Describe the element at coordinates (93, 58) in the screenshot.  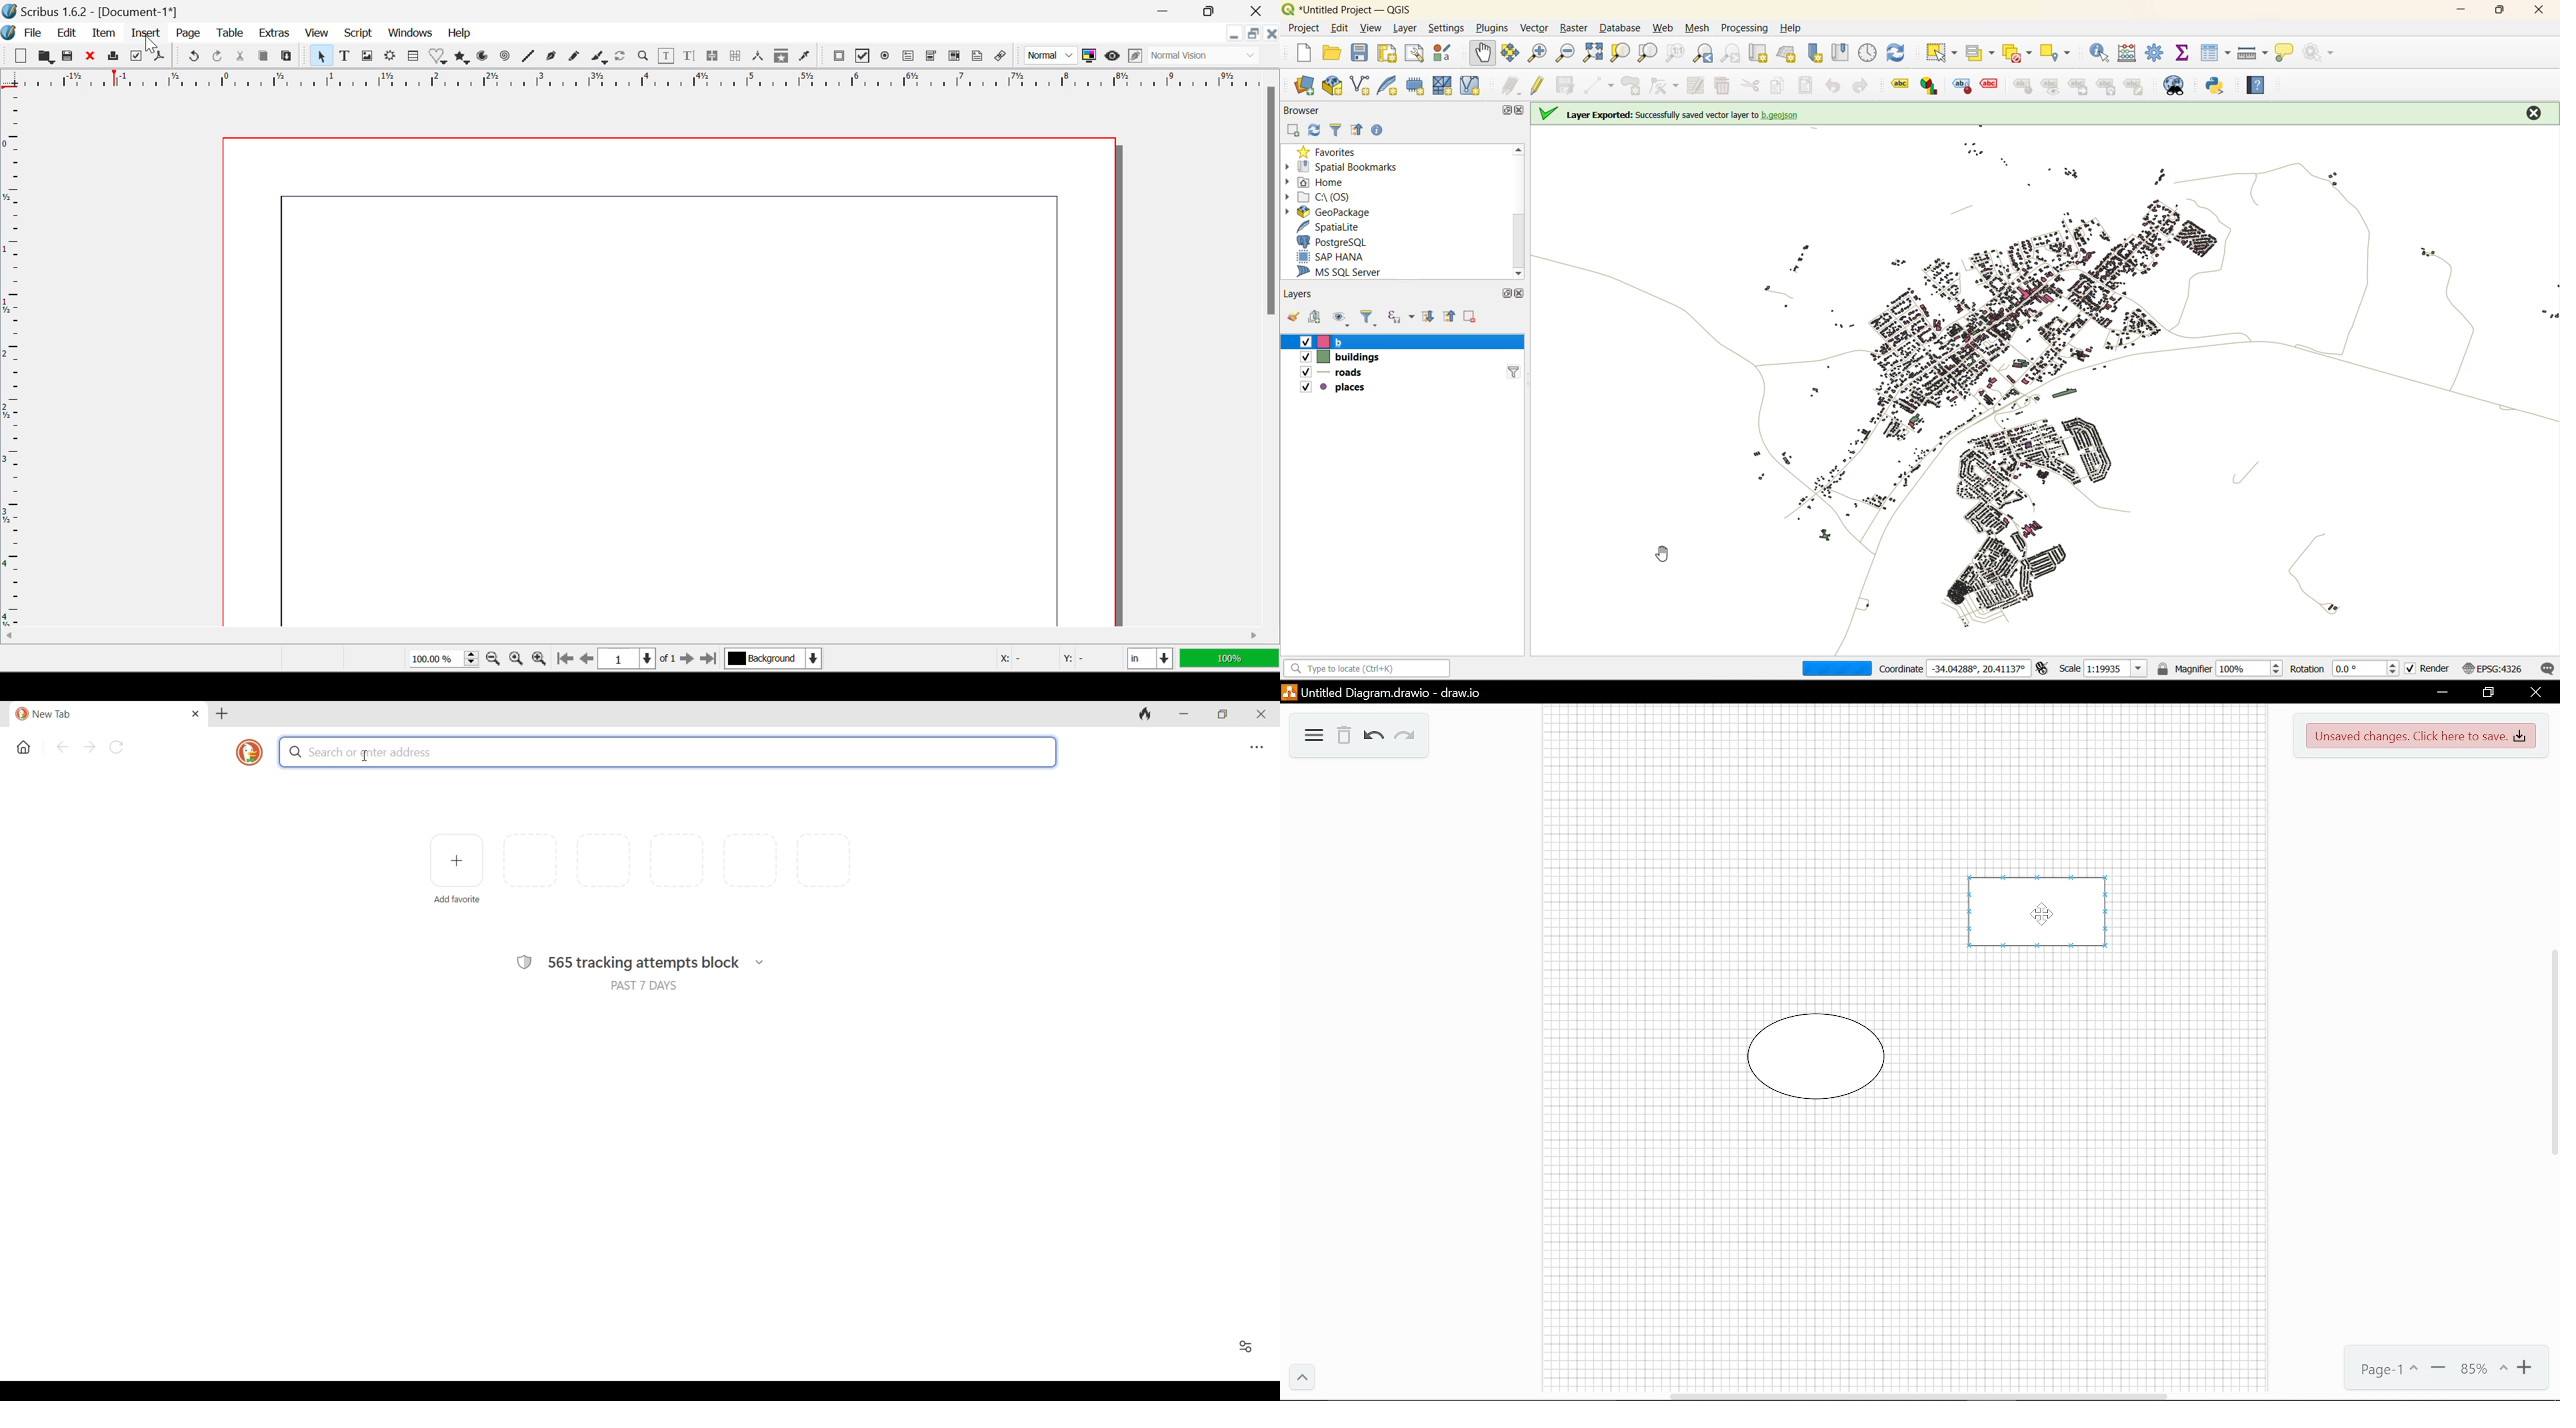
I see `Close` at that location.